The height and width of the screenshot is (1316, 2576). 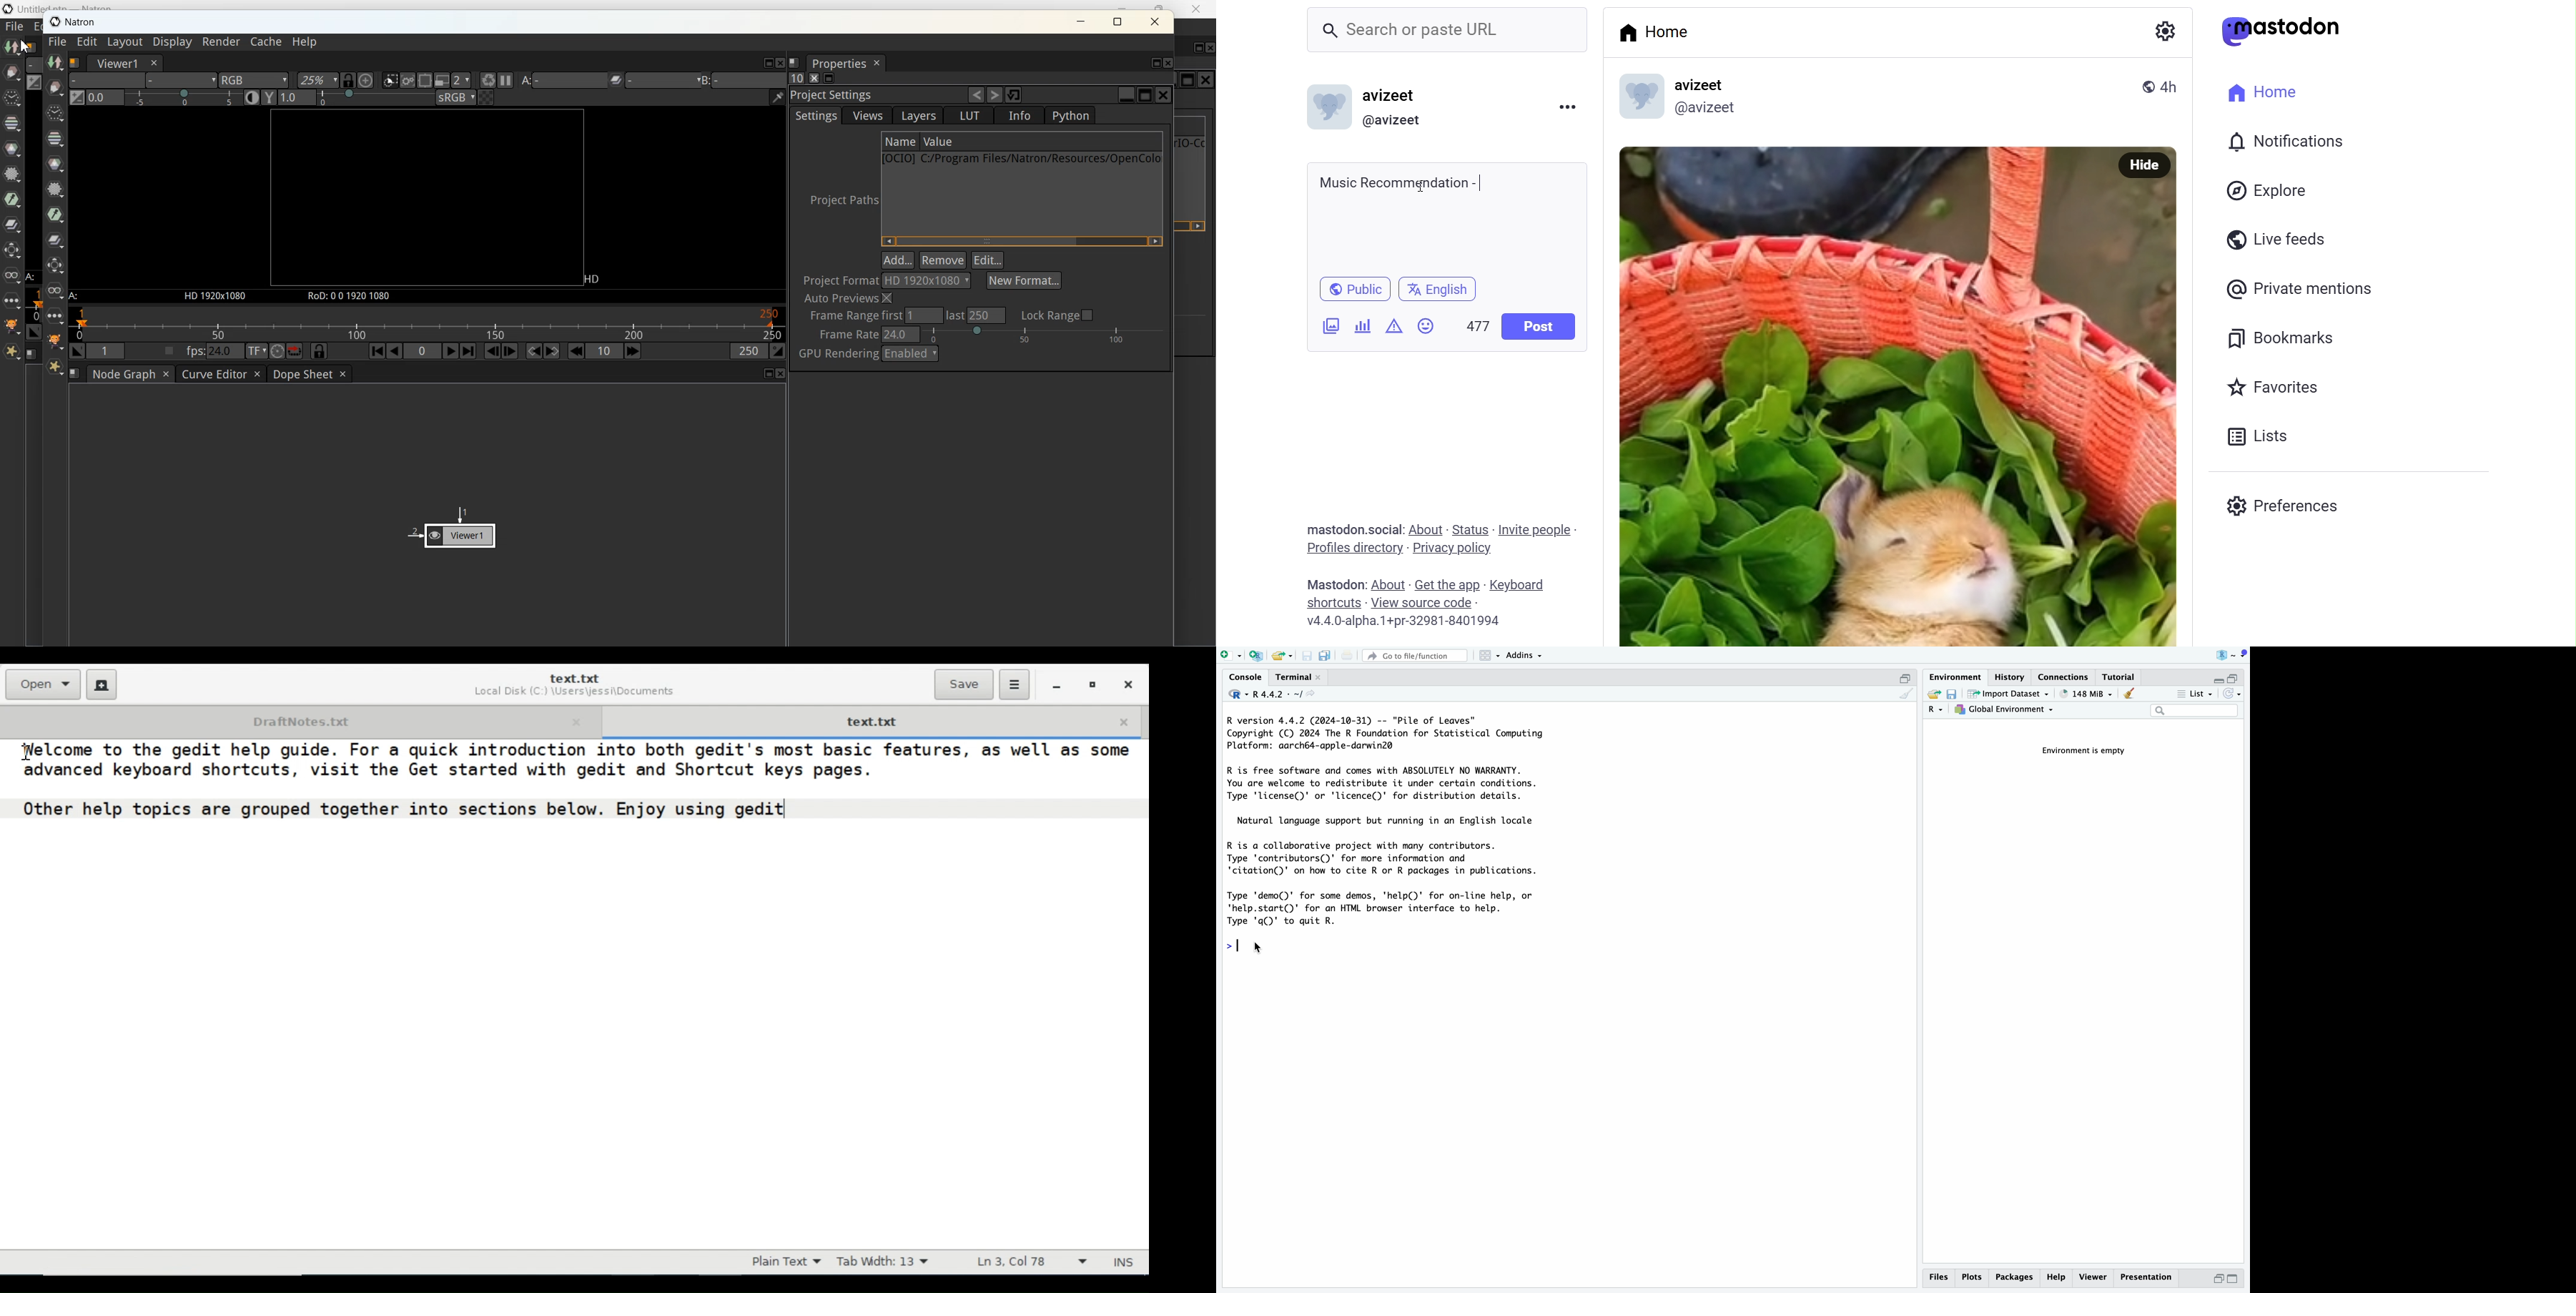 What do you see at coordinates (2093, 1278) in the screenshot?
I see `viewer` at bounding box center [2093, 1278].